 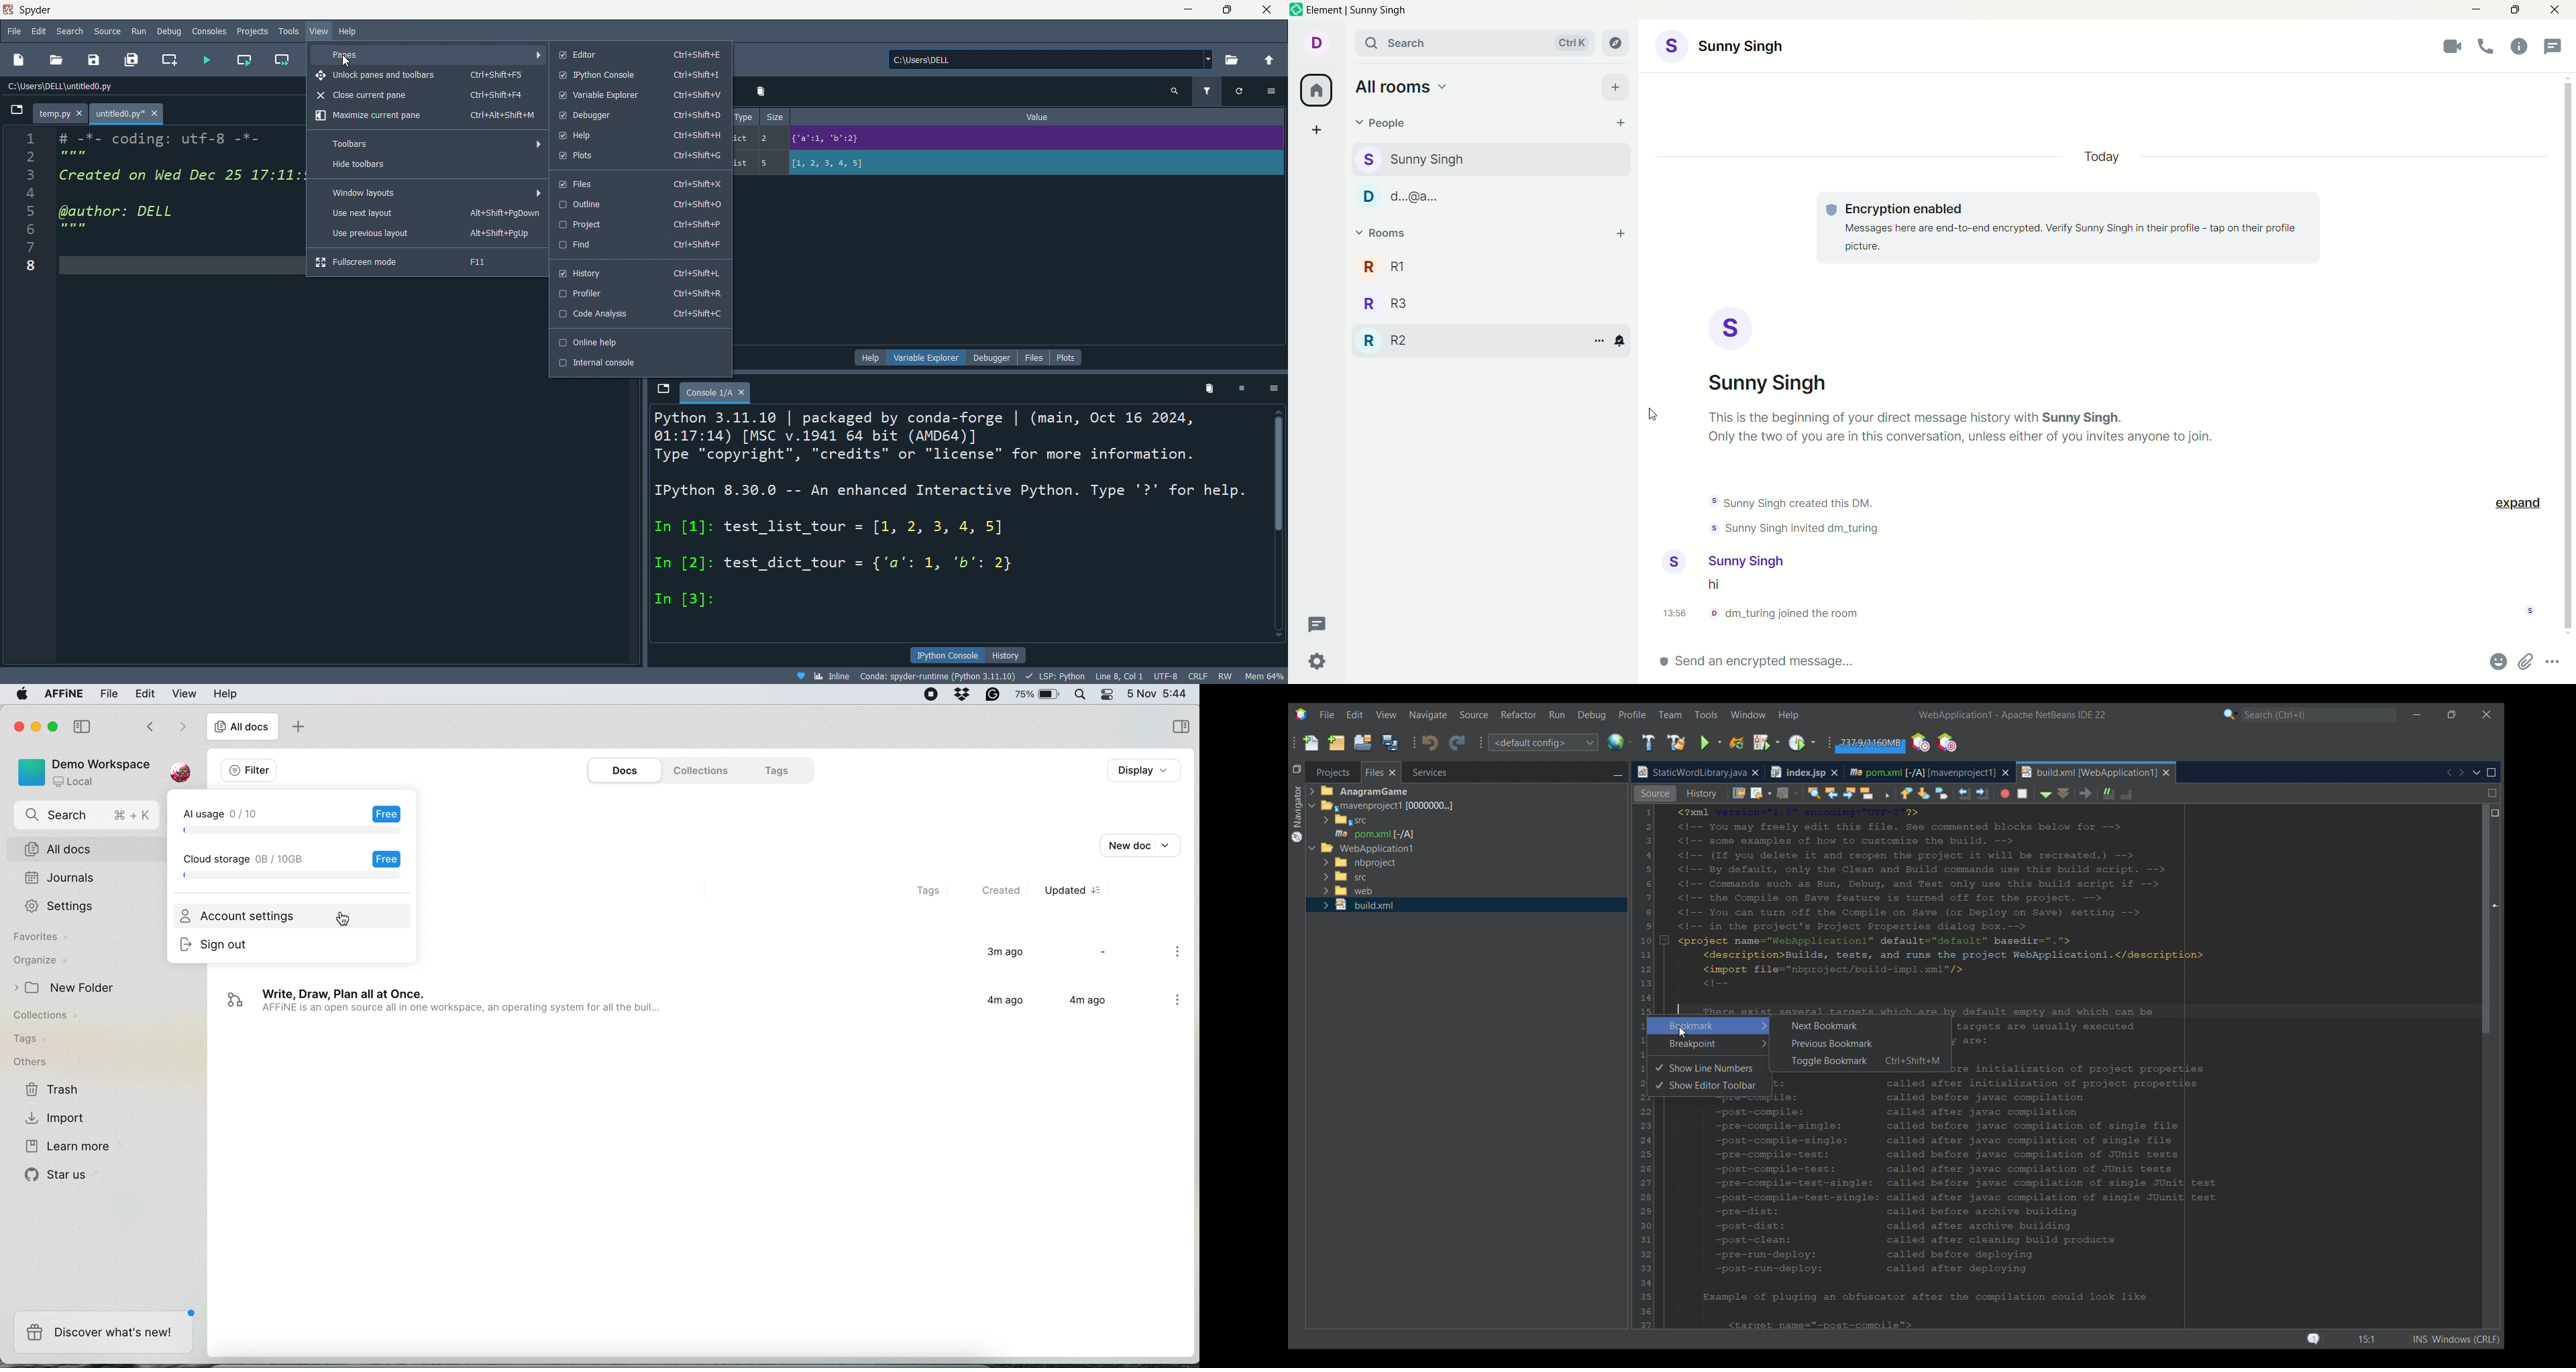 What do you see at coordinates (2567, 354) in the screenshot?
I see `CURSOR` at bounding box center [2567, 354].